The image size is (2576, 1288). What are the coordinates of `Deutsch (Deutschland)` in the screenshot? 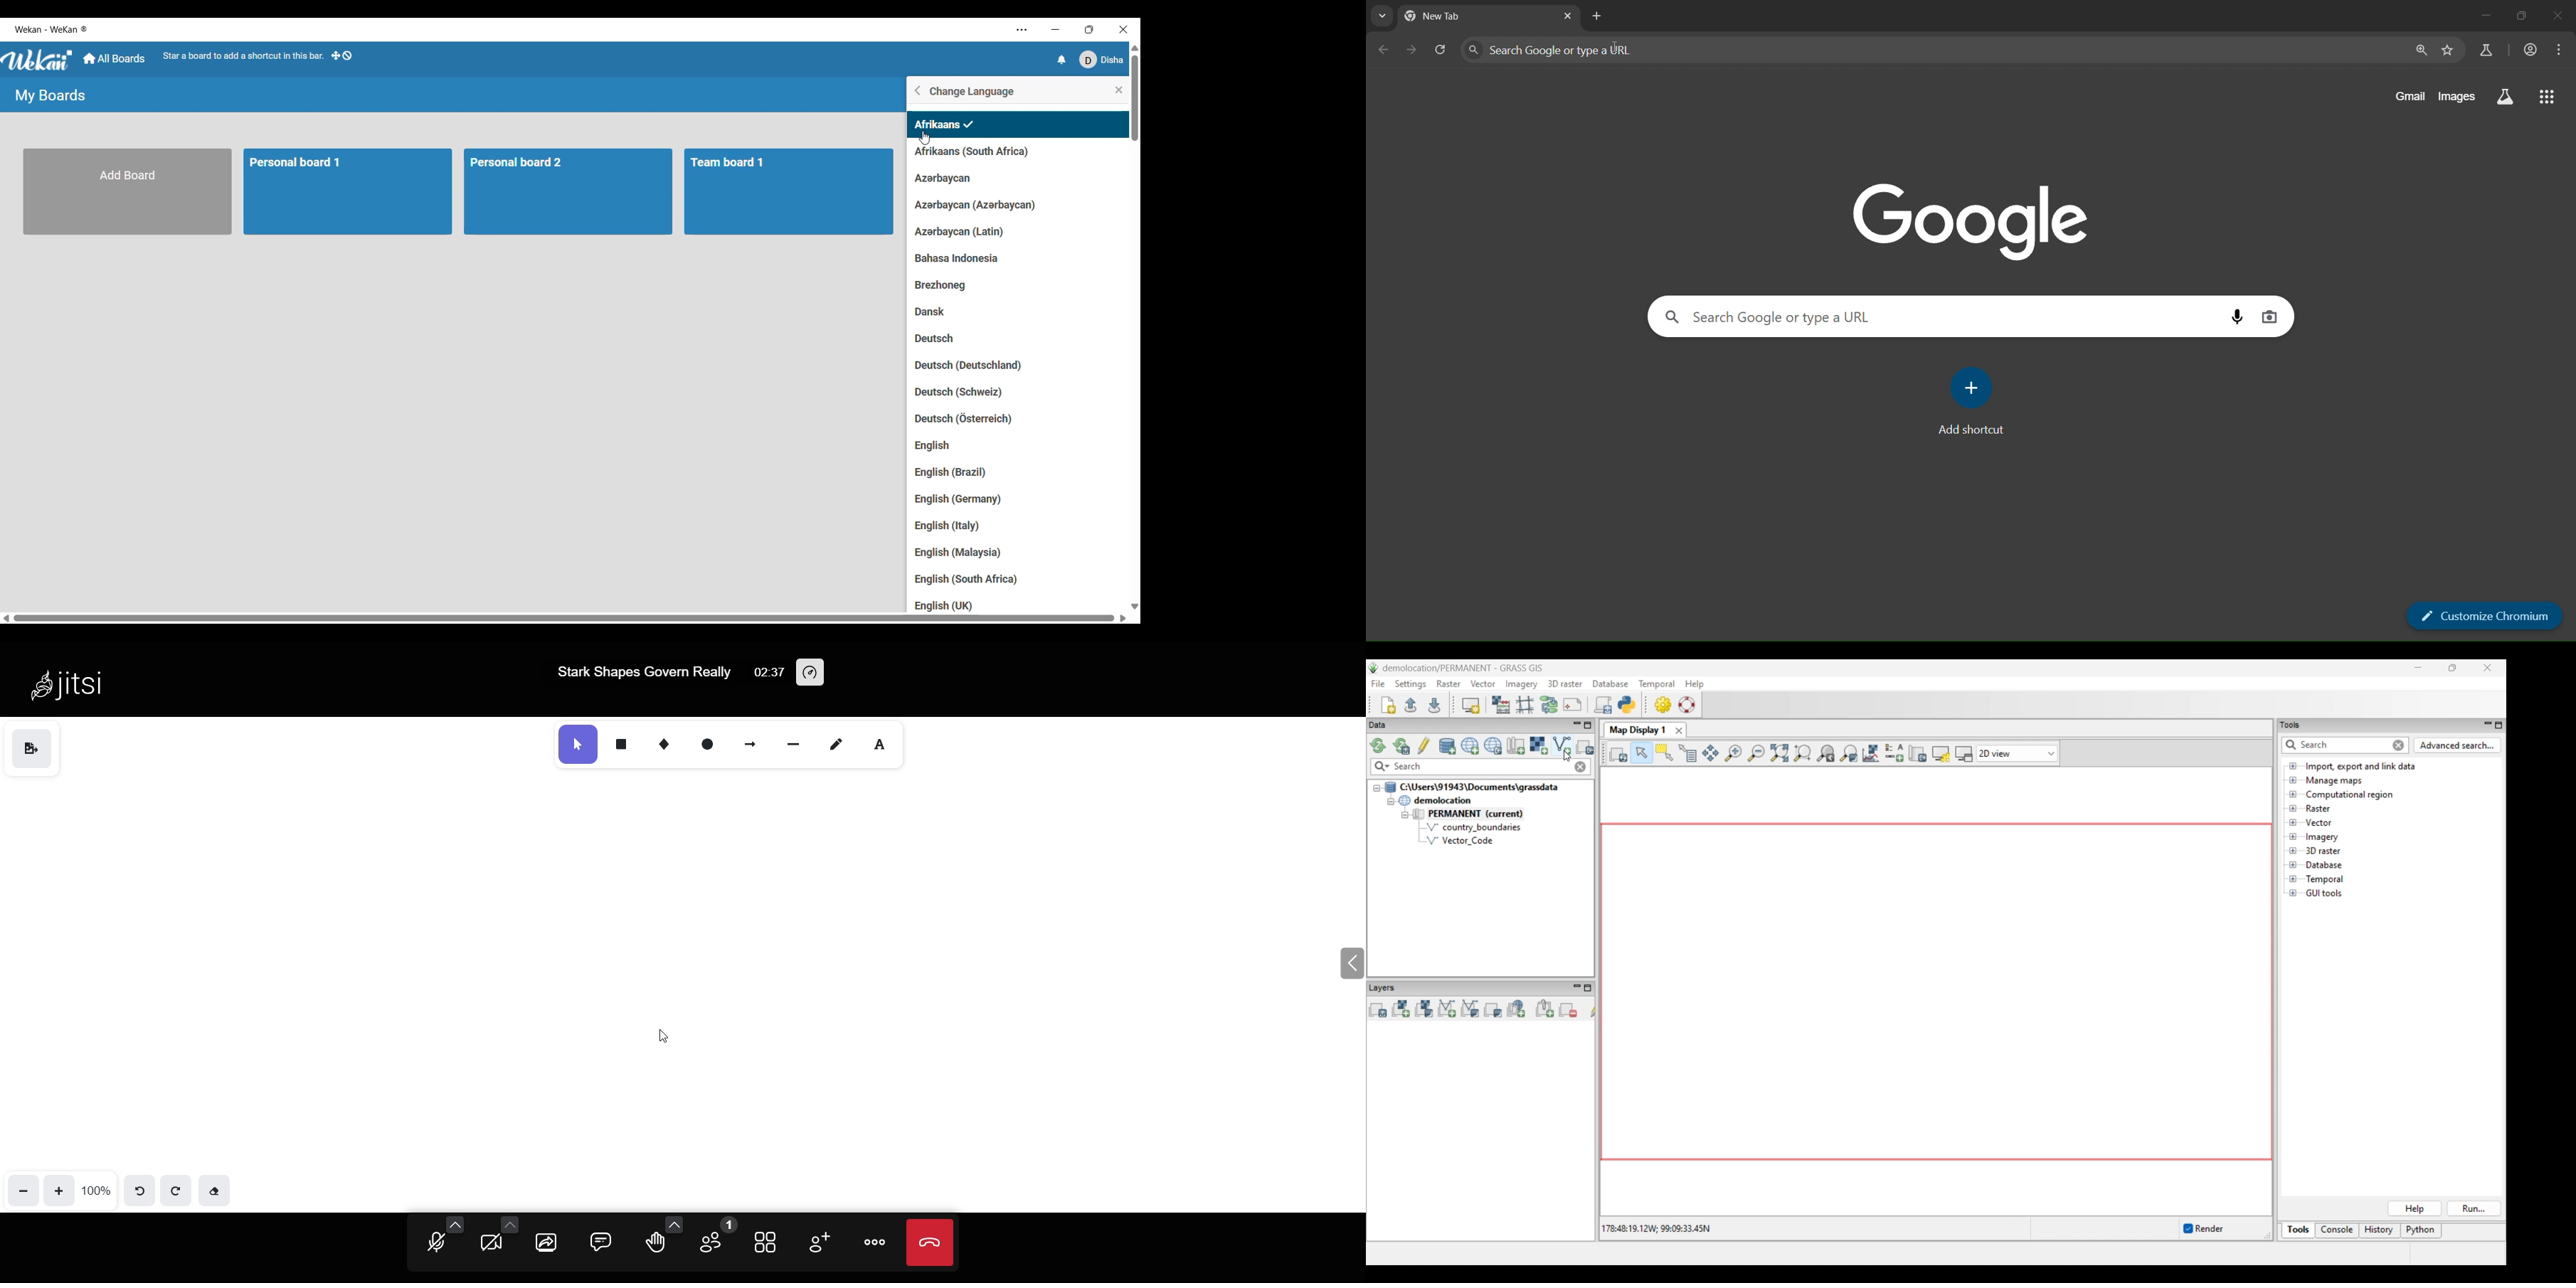 It's located at (972, 366).